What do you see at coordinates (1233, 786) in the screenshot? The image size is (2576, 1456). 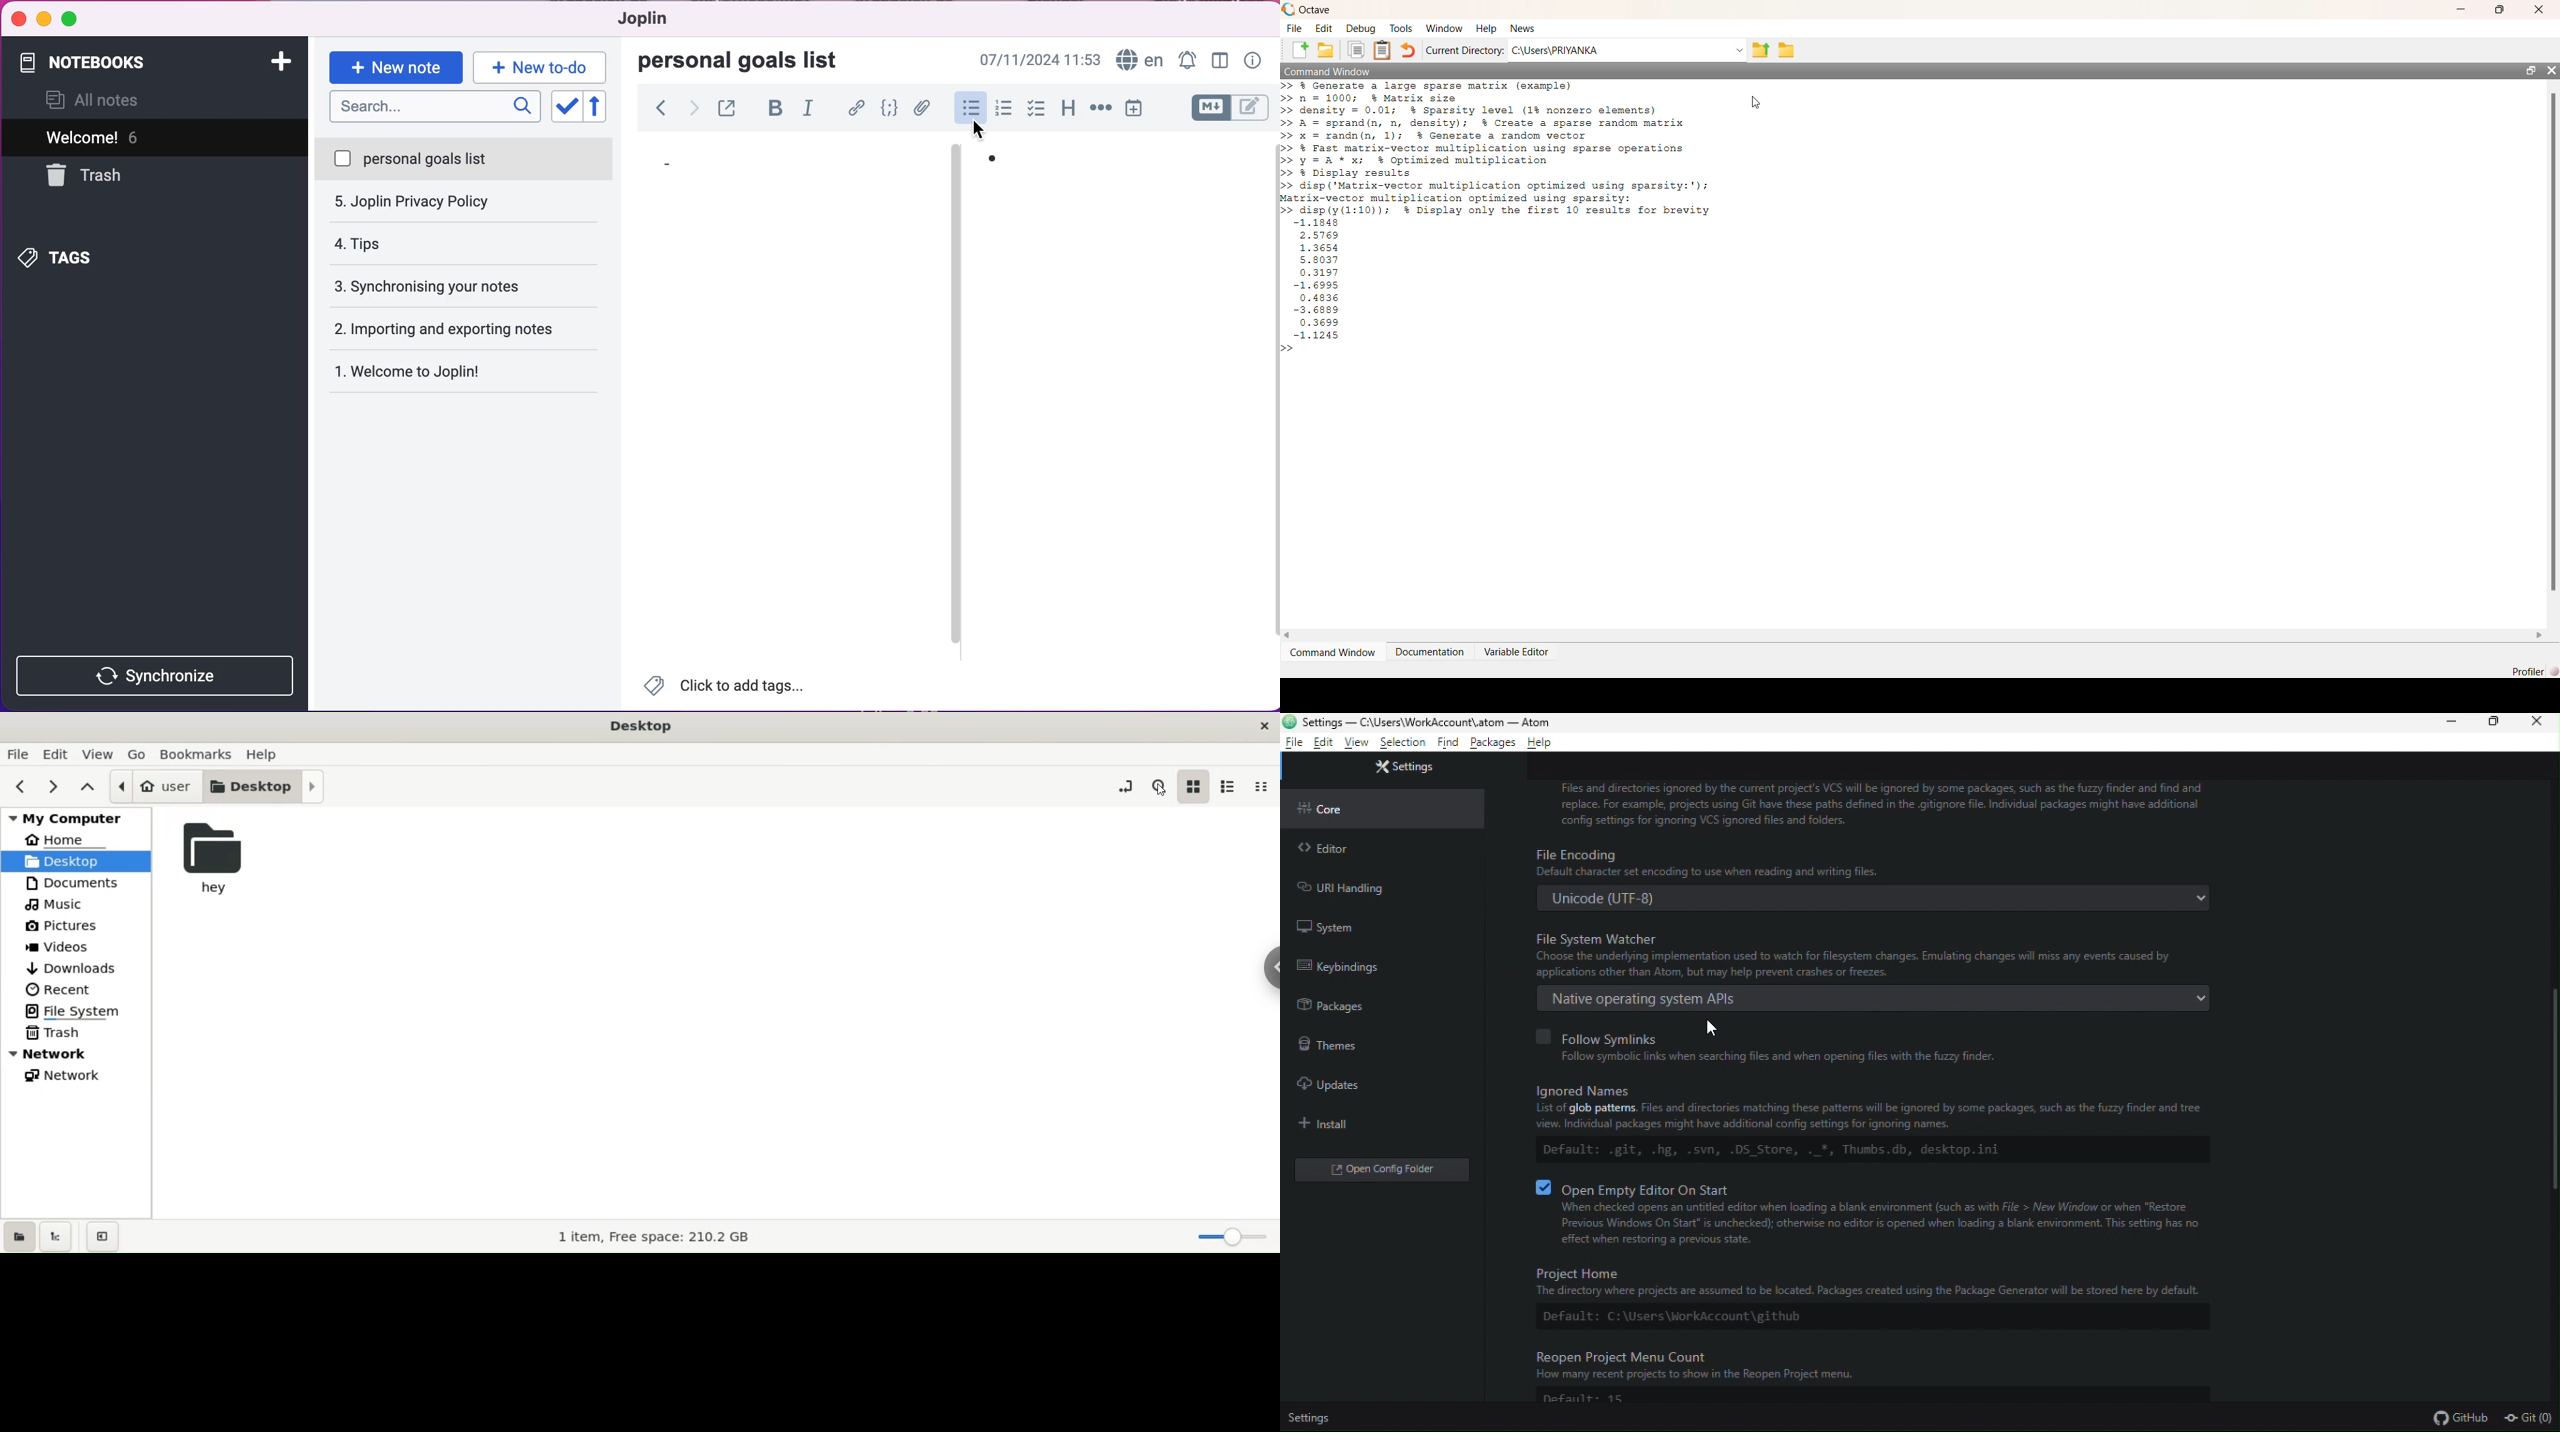 I see `list view` at bounding box center [1233, 786].